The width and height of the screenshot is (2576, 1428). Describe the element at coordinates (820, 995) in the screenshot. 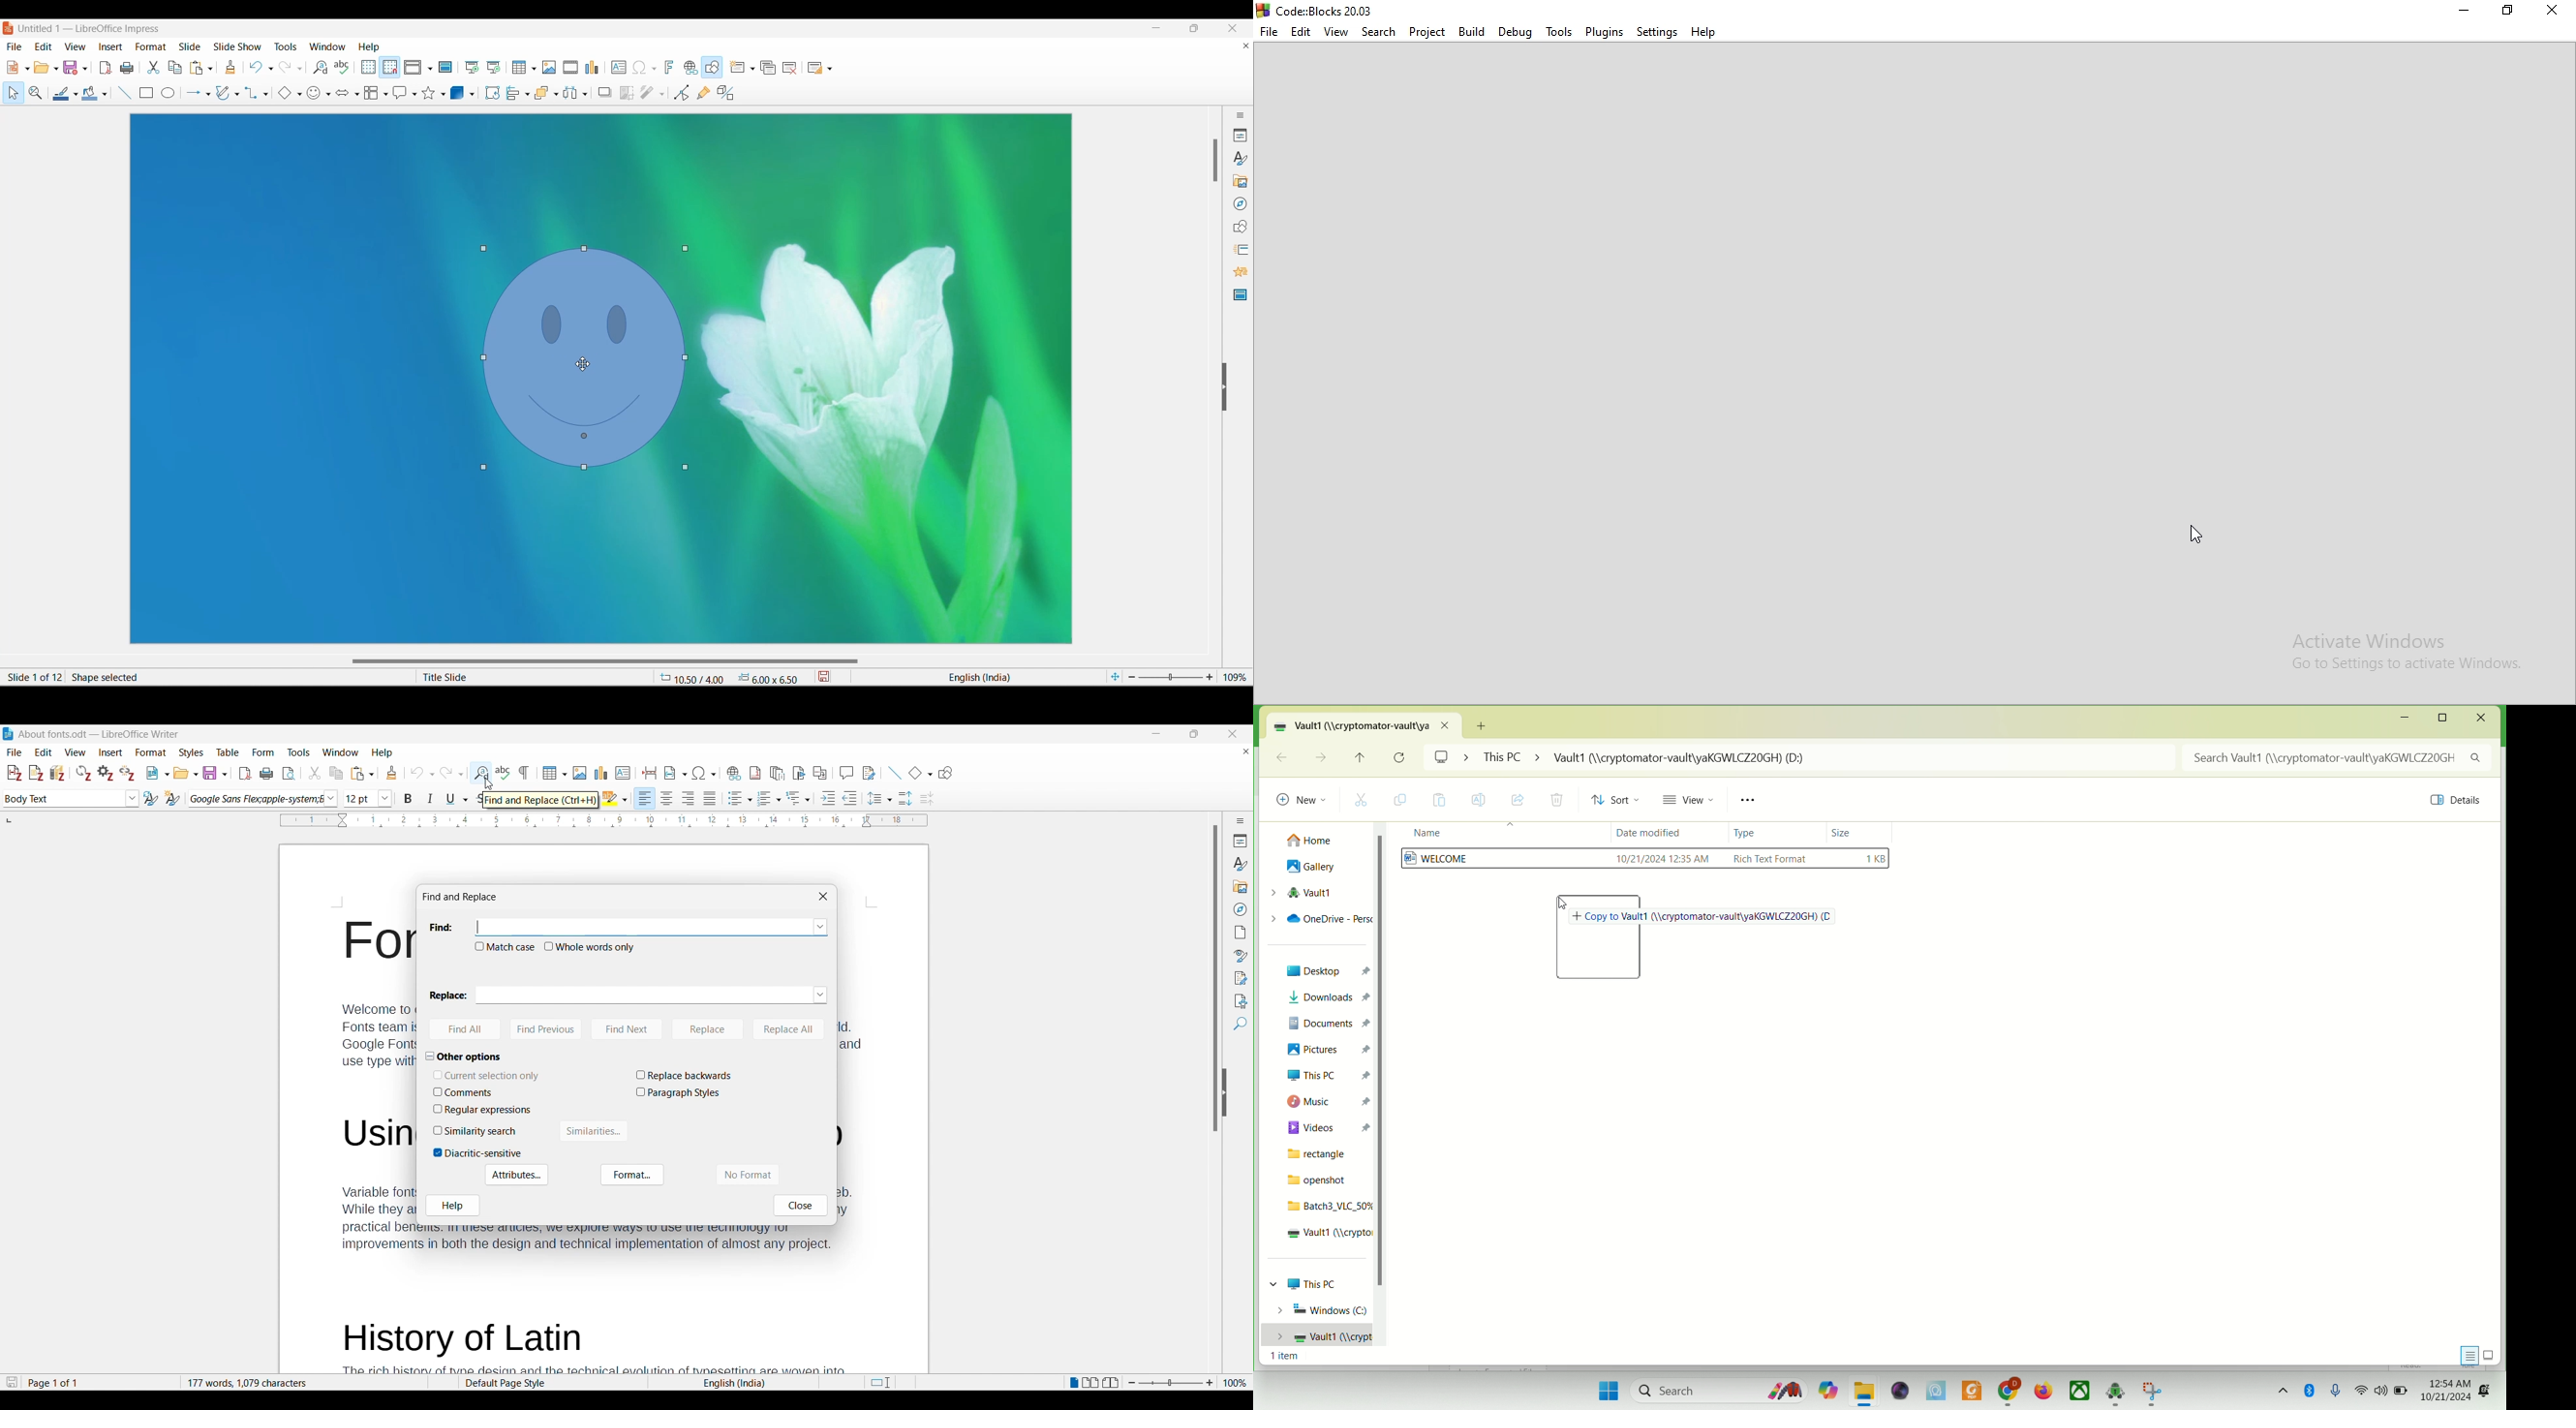

I see `Replace text options` at that location.